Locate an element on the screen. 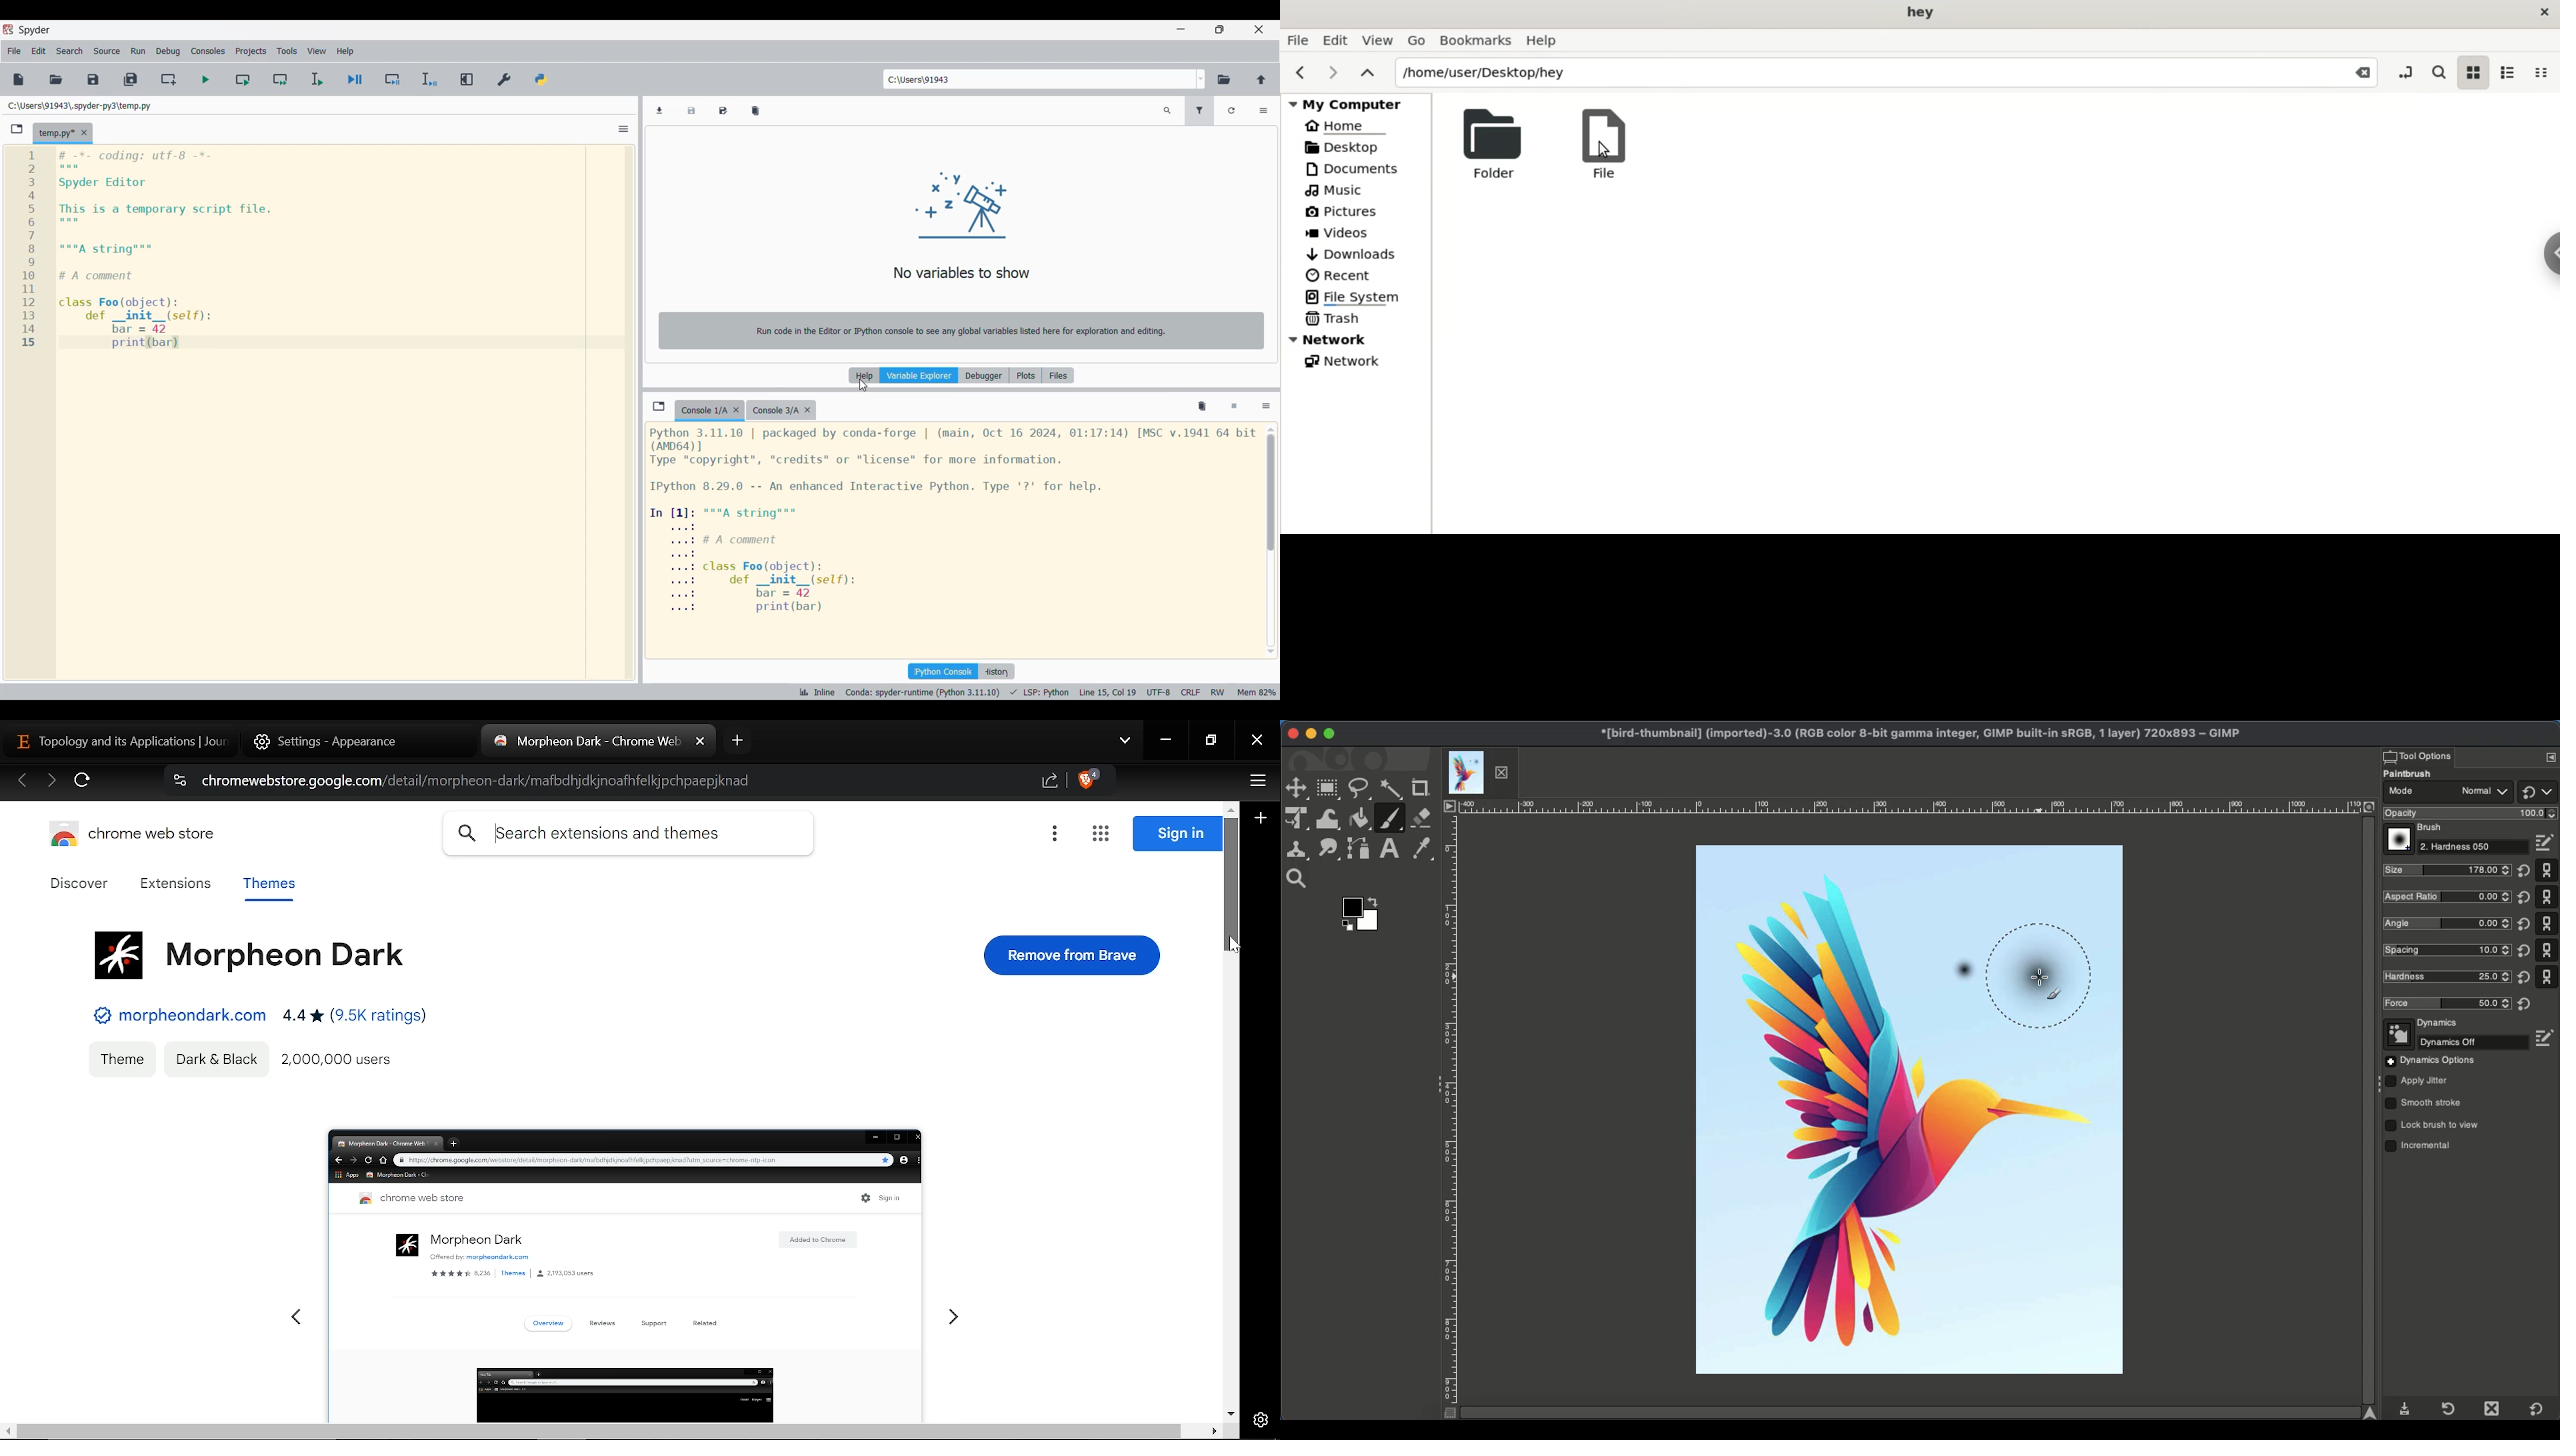 The height and width of the screenshot is (1456, 2576). IPython console is located at coordinates (941, 671).